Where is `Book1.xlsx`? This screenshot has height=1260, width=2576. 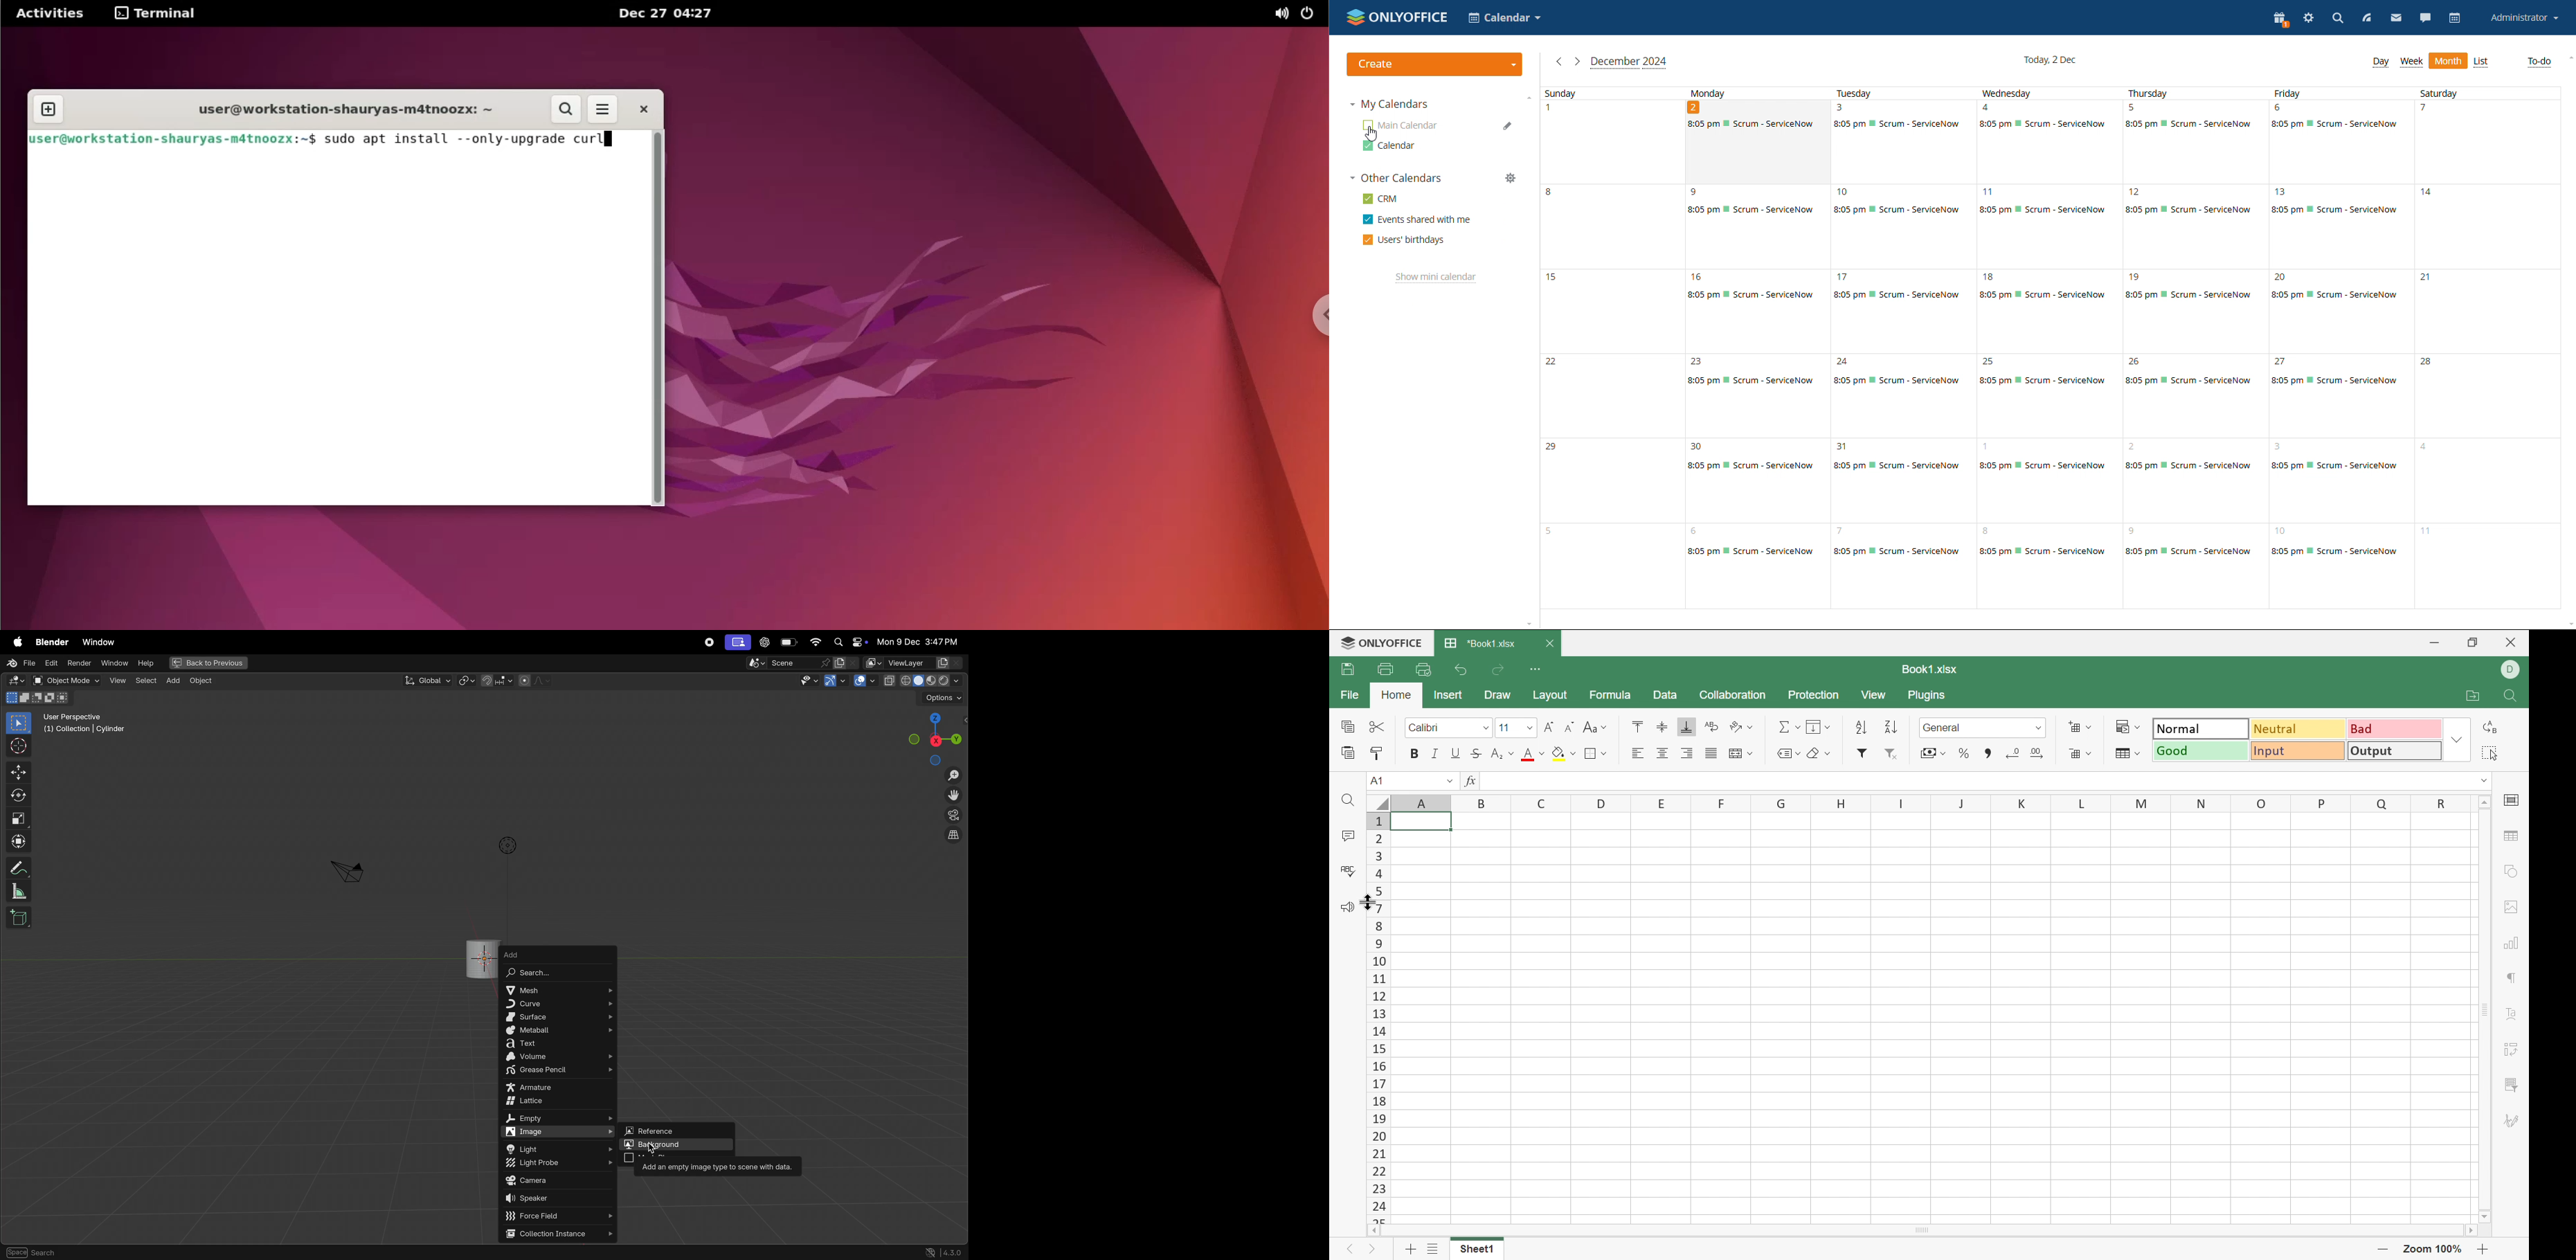 Book1.xlsx is located at coordinates (1934, 669).